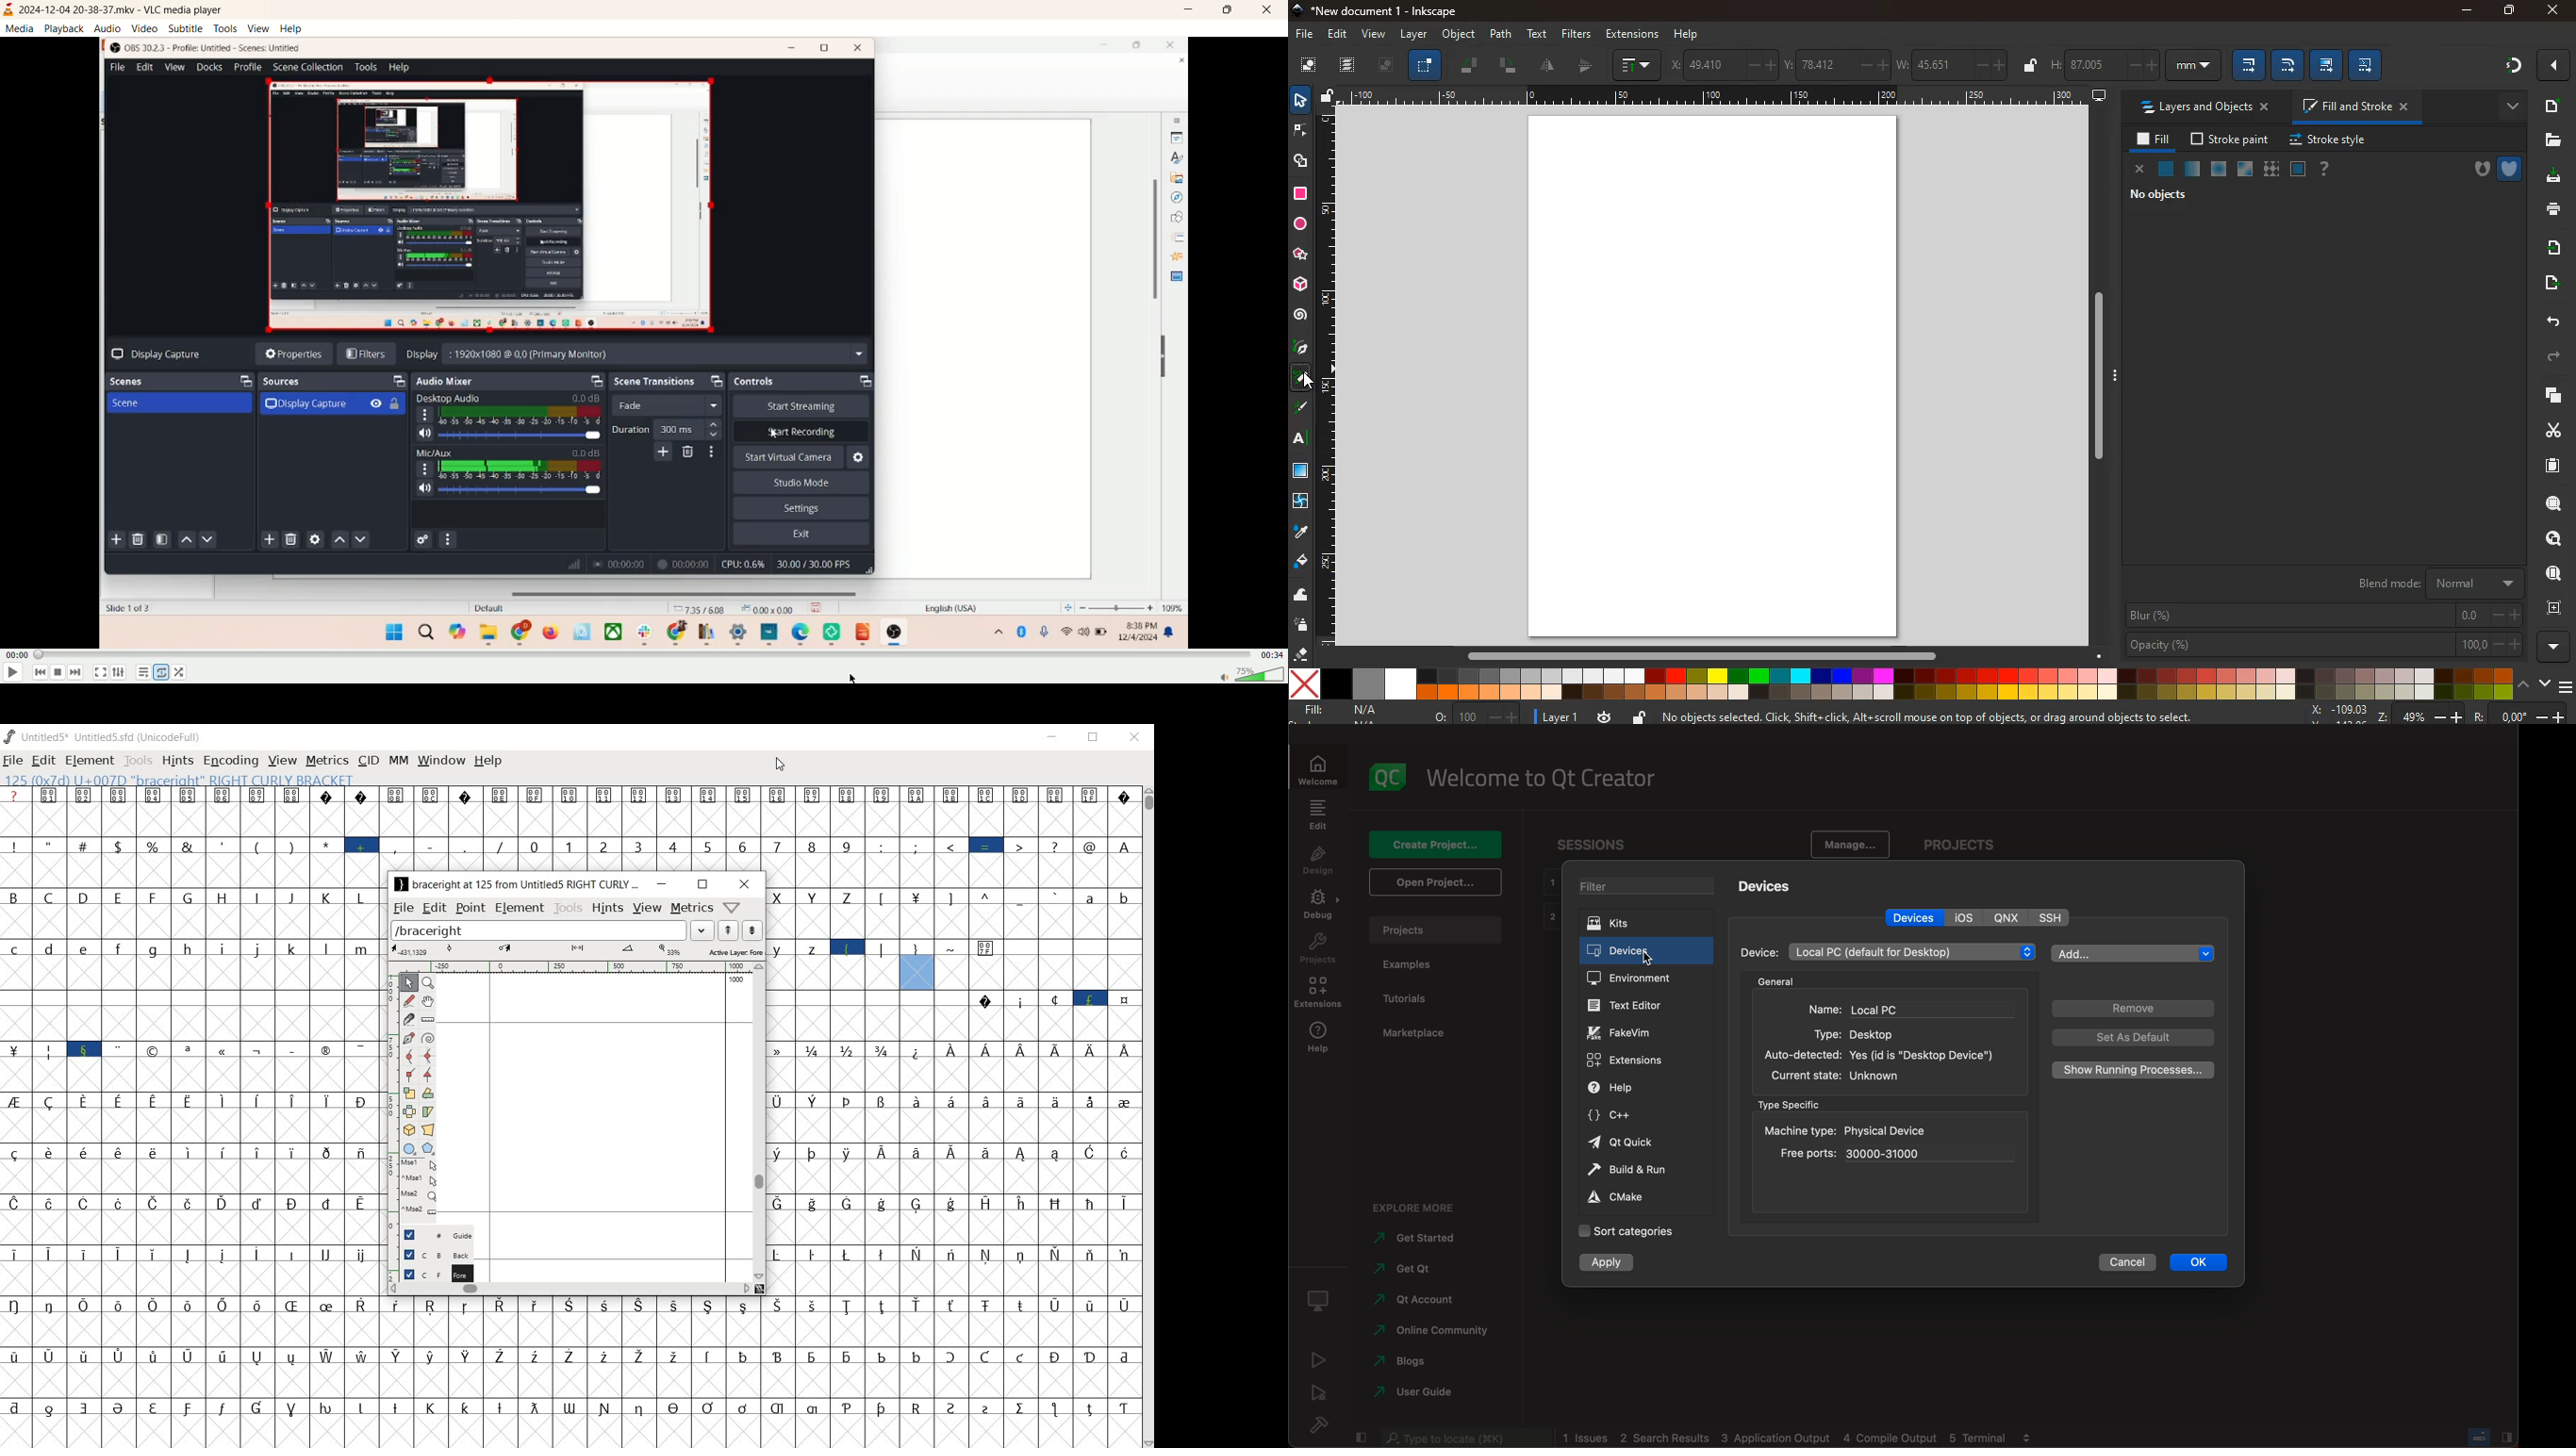  What do you see at coordinates (408, 1093) in the screenshot?
I see `scale the selection` at bounding box center [408, 1093].